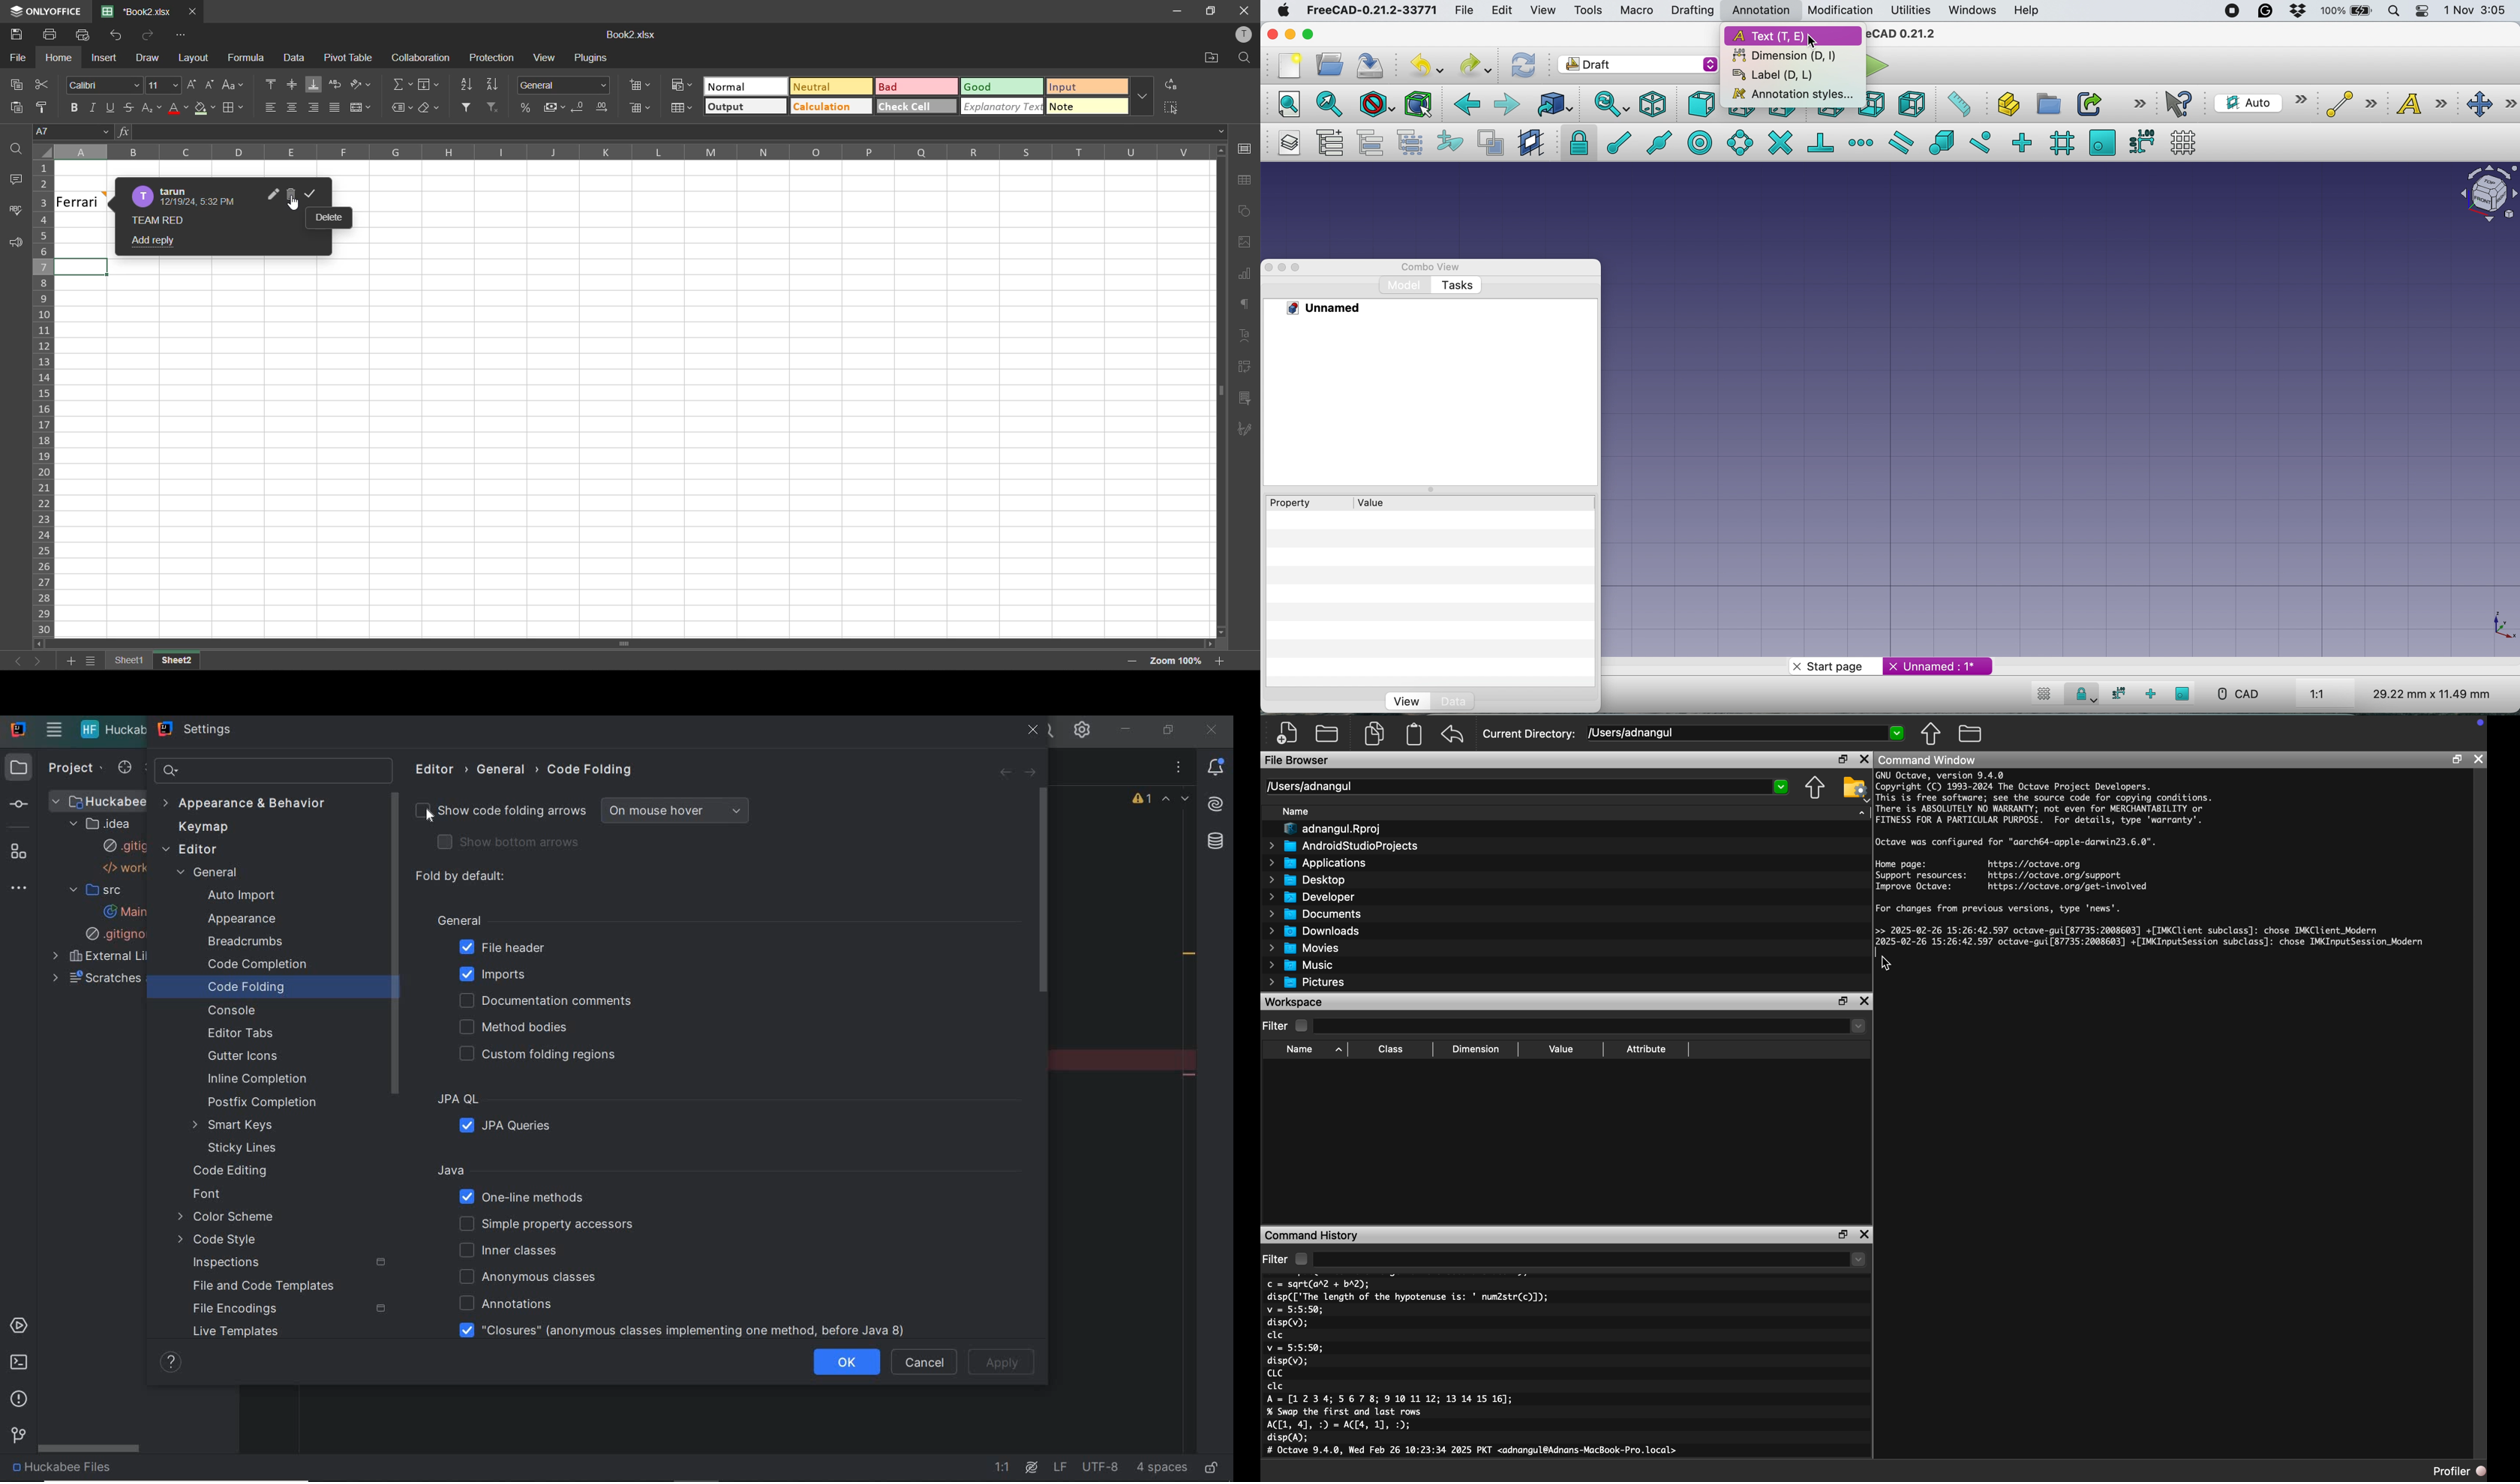 Image resolution: width=2520 pixels, height=1484 pixels. I want to click on dimensions, so click(2429, 694).